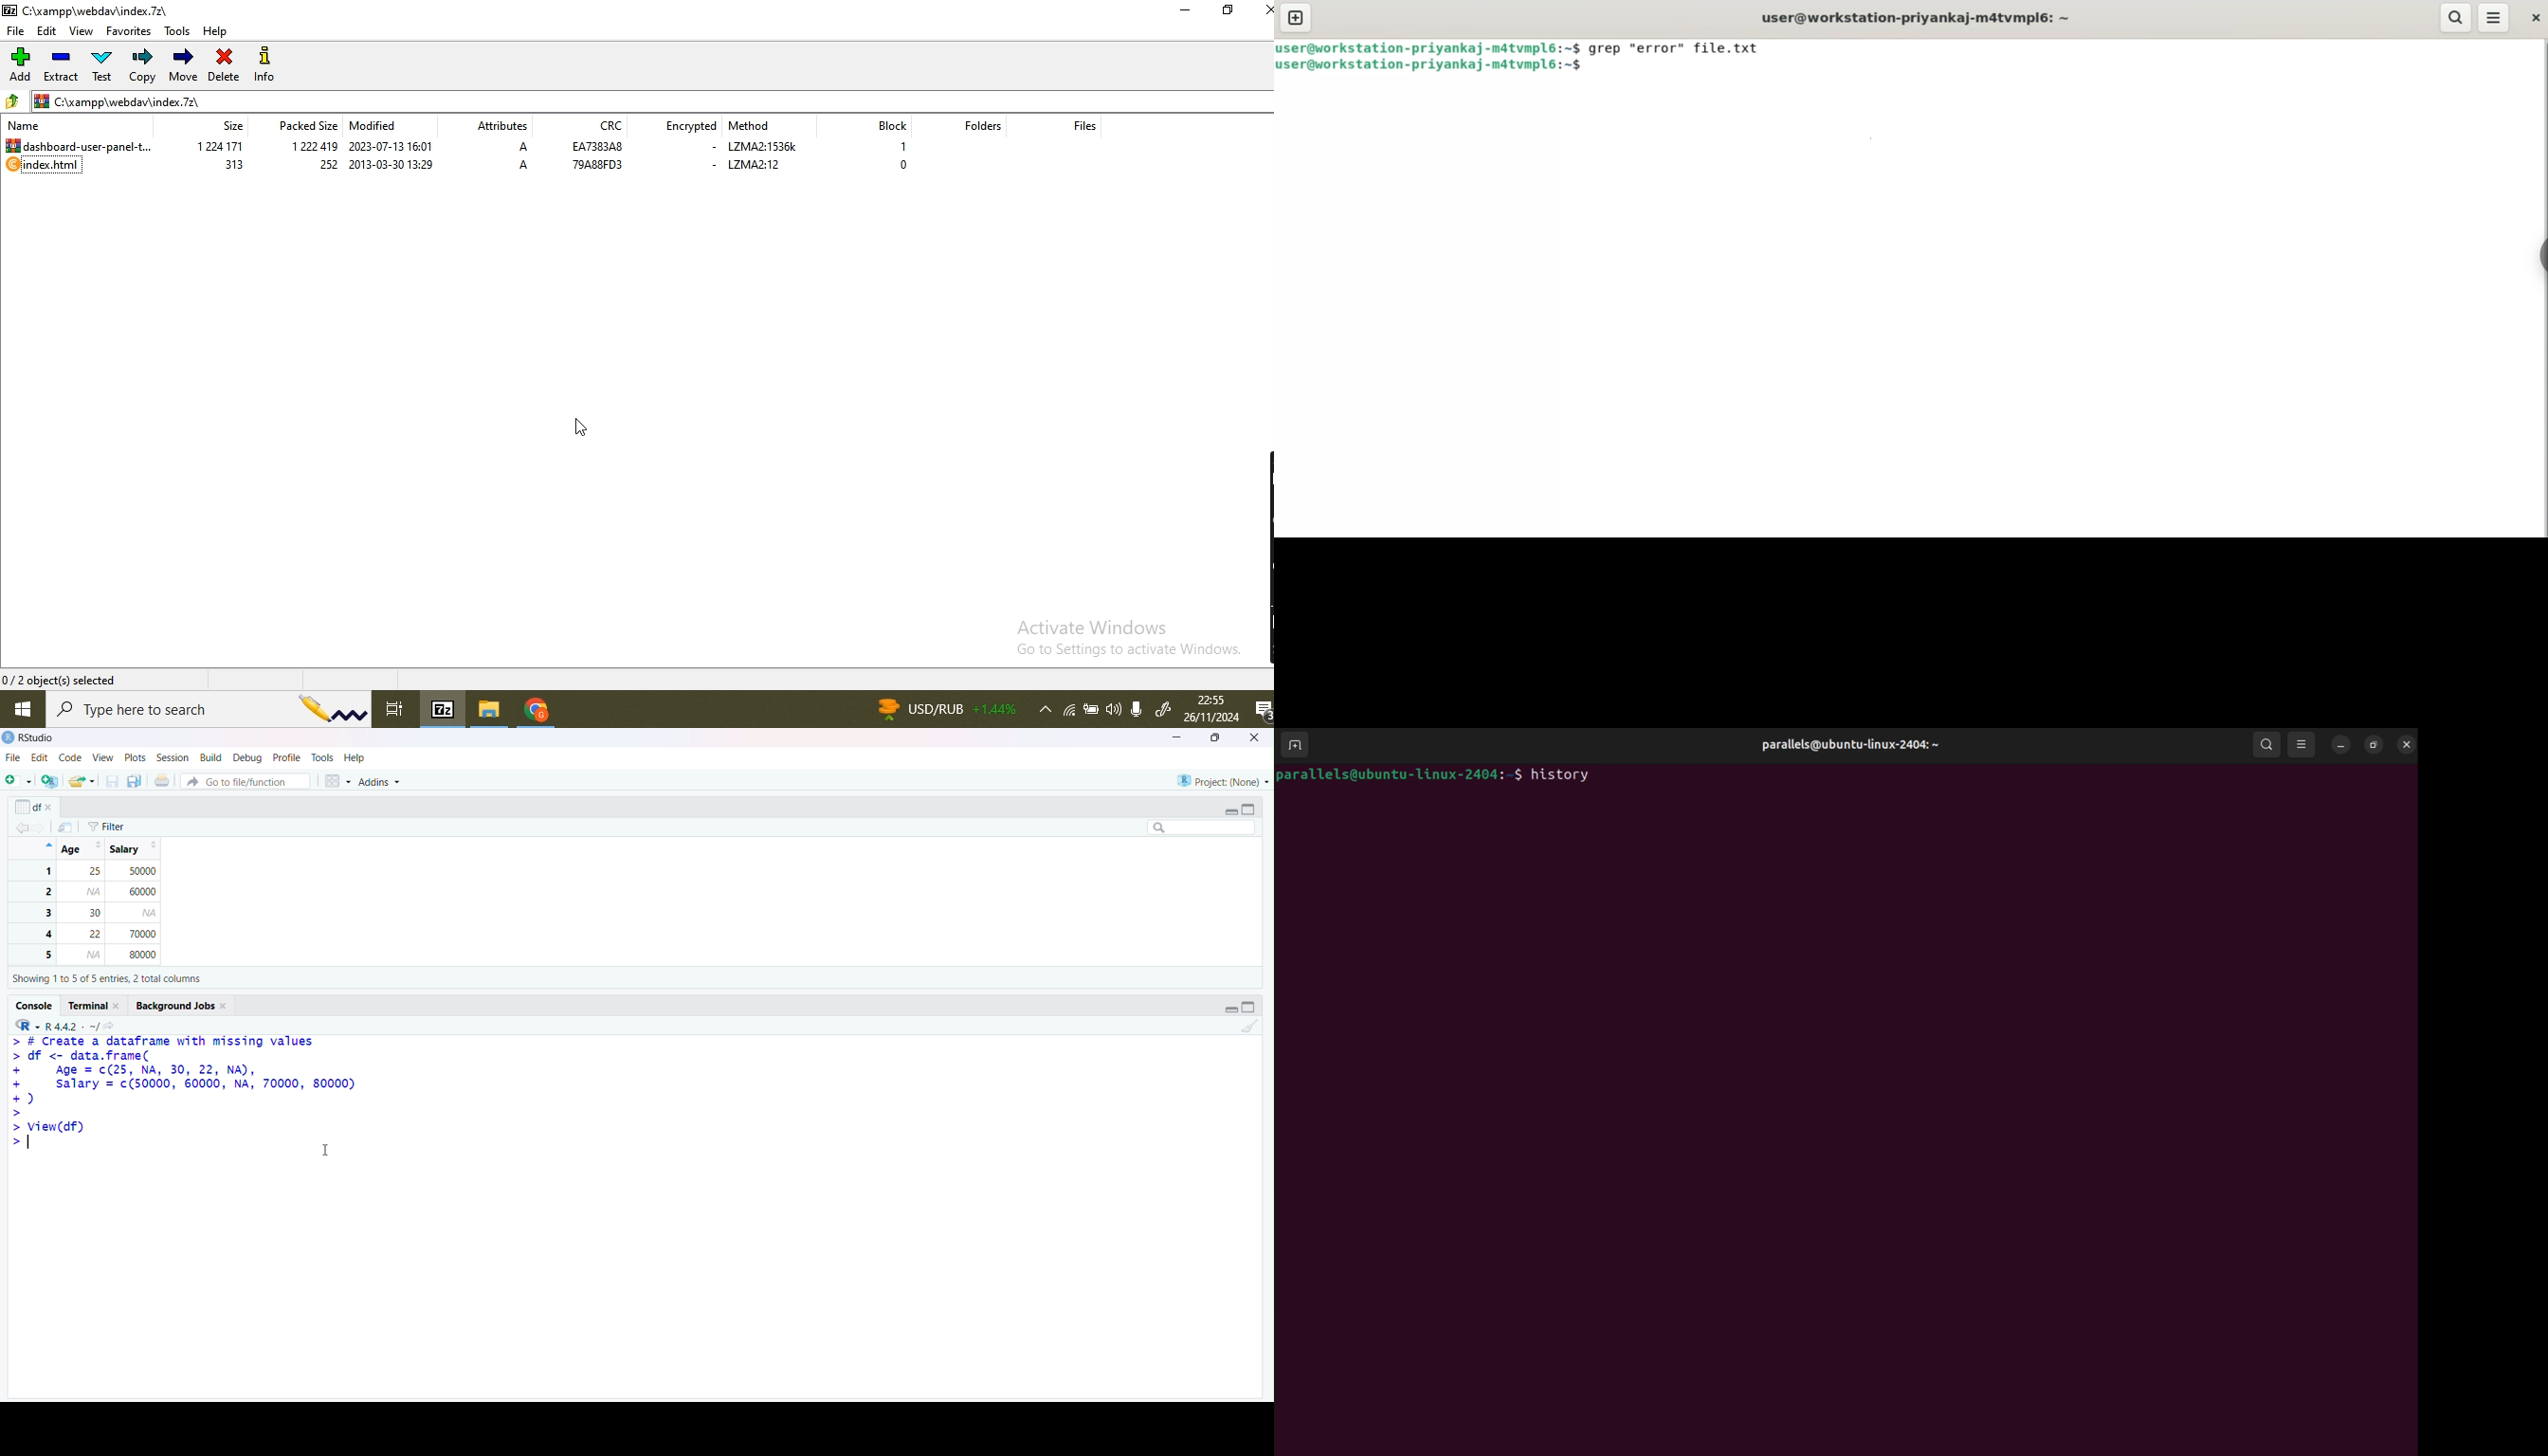  What do you see at coordinates (1255, 738) in the screenshot?
I see `Clsoe` at bounding box center [1255, 738].